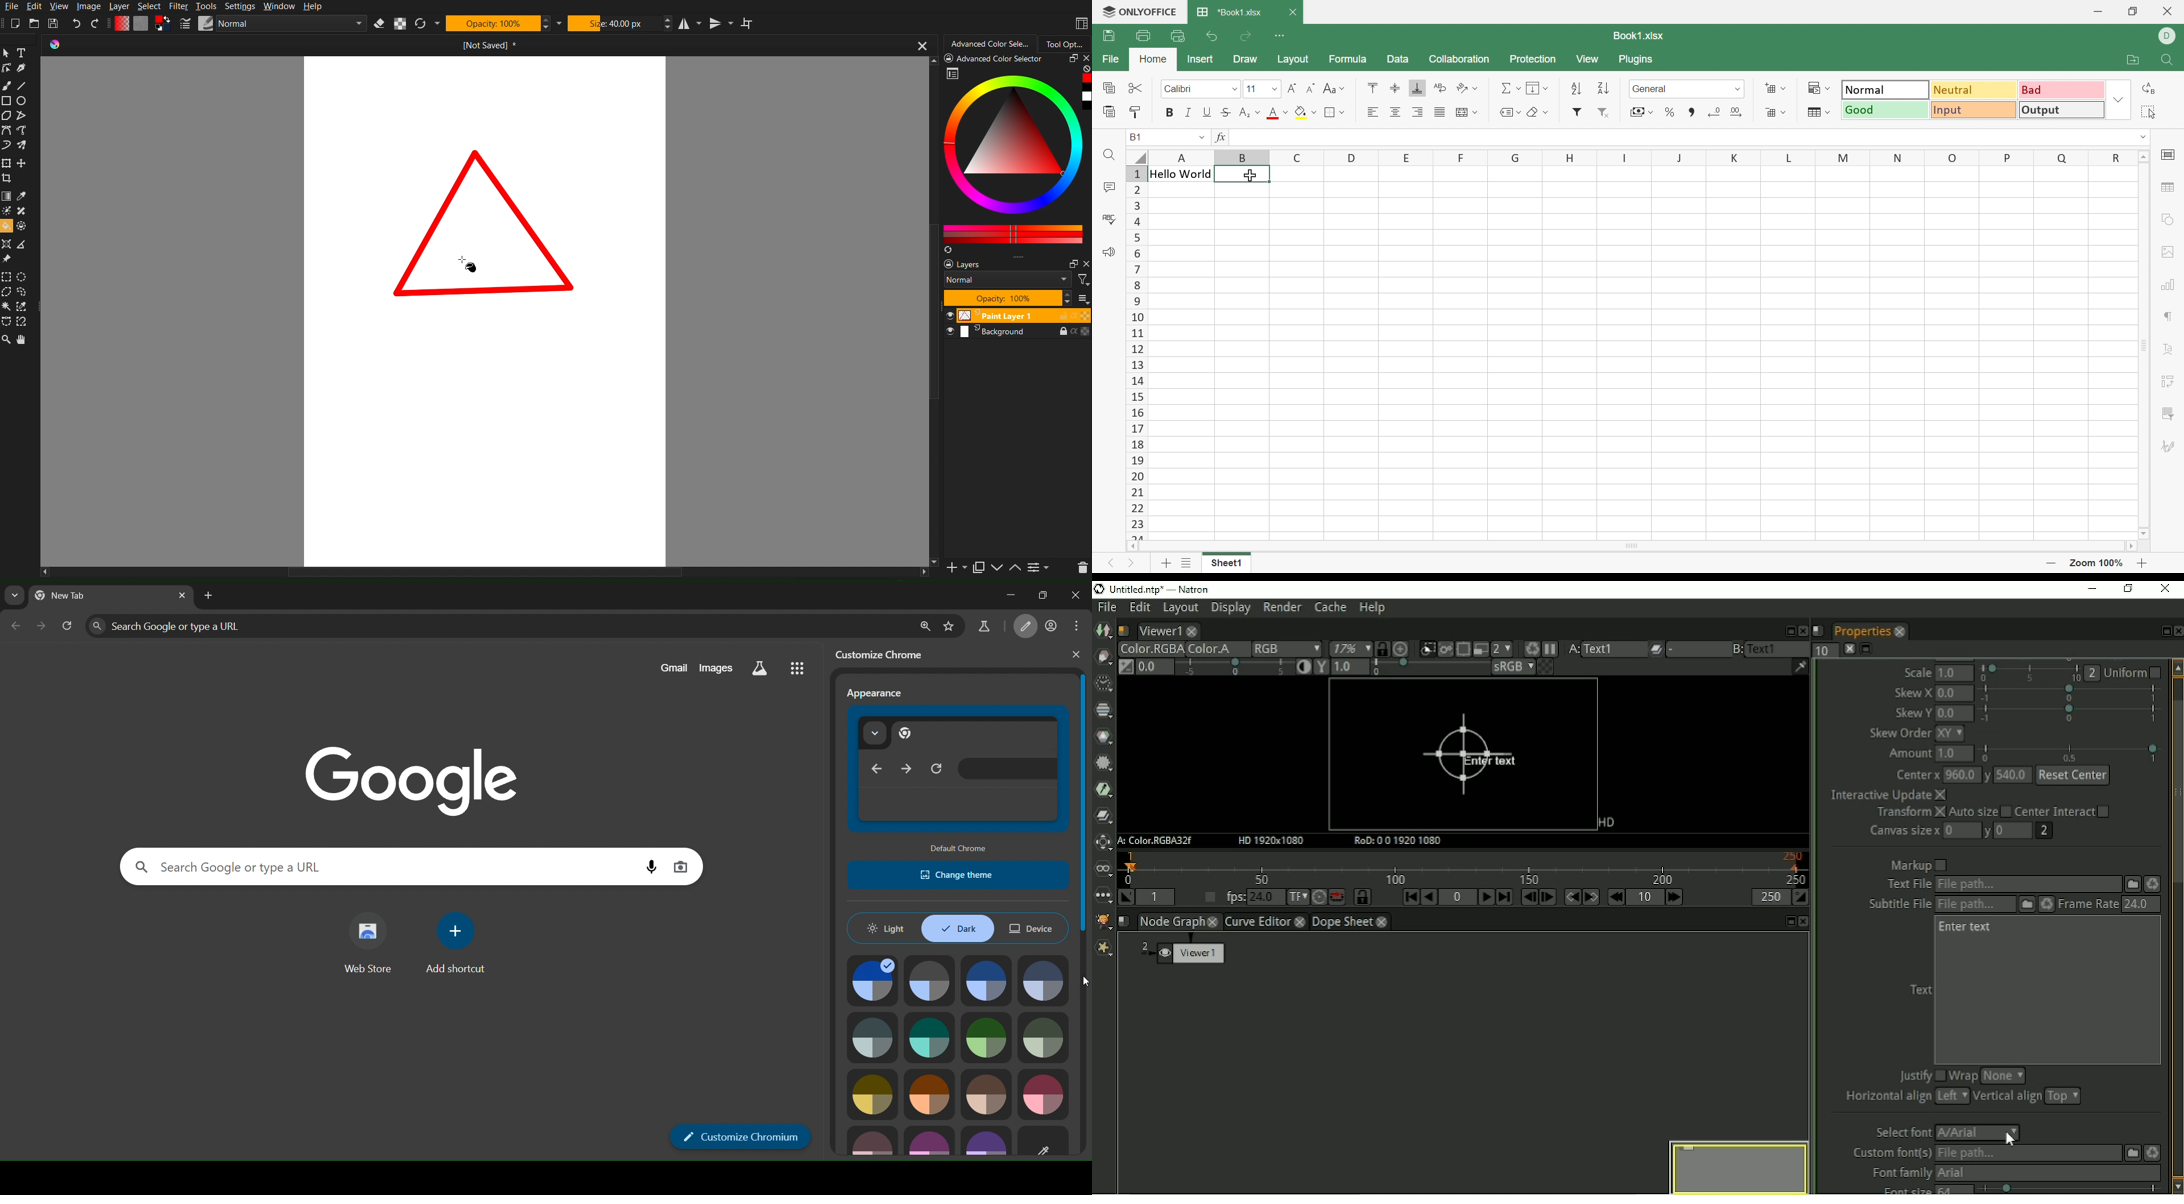 The width and height of the screenshot is (2184, 1204). Describe the element at coordinates (1110, 253) in the screenshot. I see `Feedback & Support` at that location.